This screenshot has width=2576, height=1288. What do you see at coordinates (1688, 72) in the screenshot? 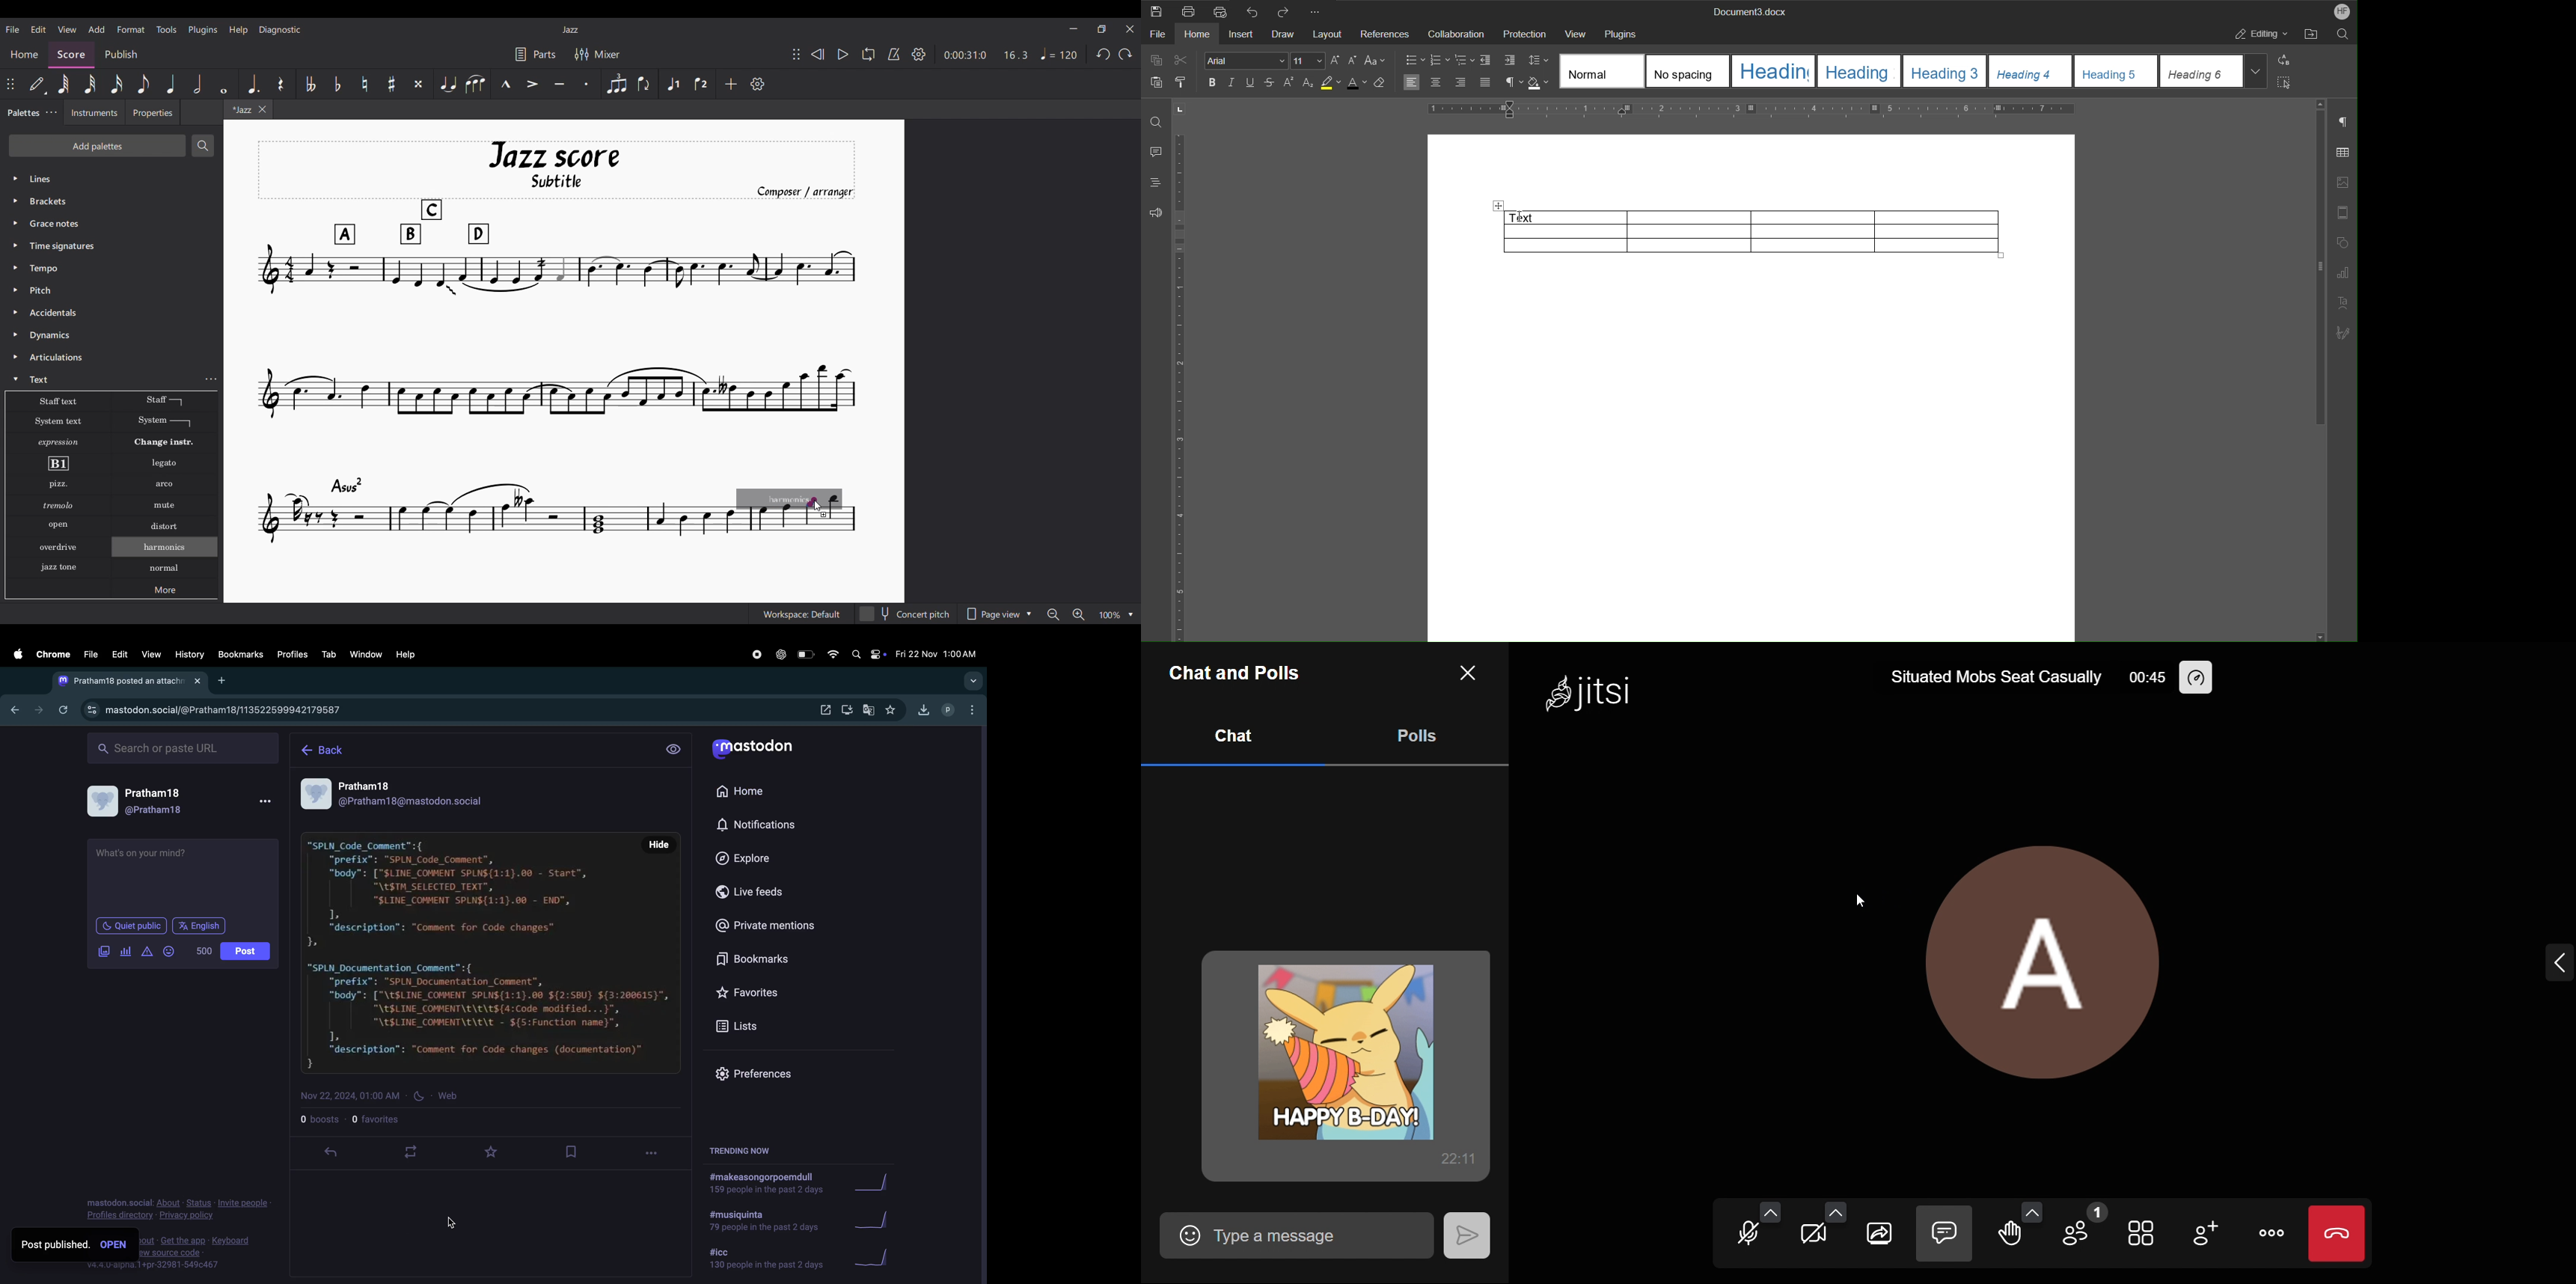
I see `No spacing` at bounding box center [1688, 72].